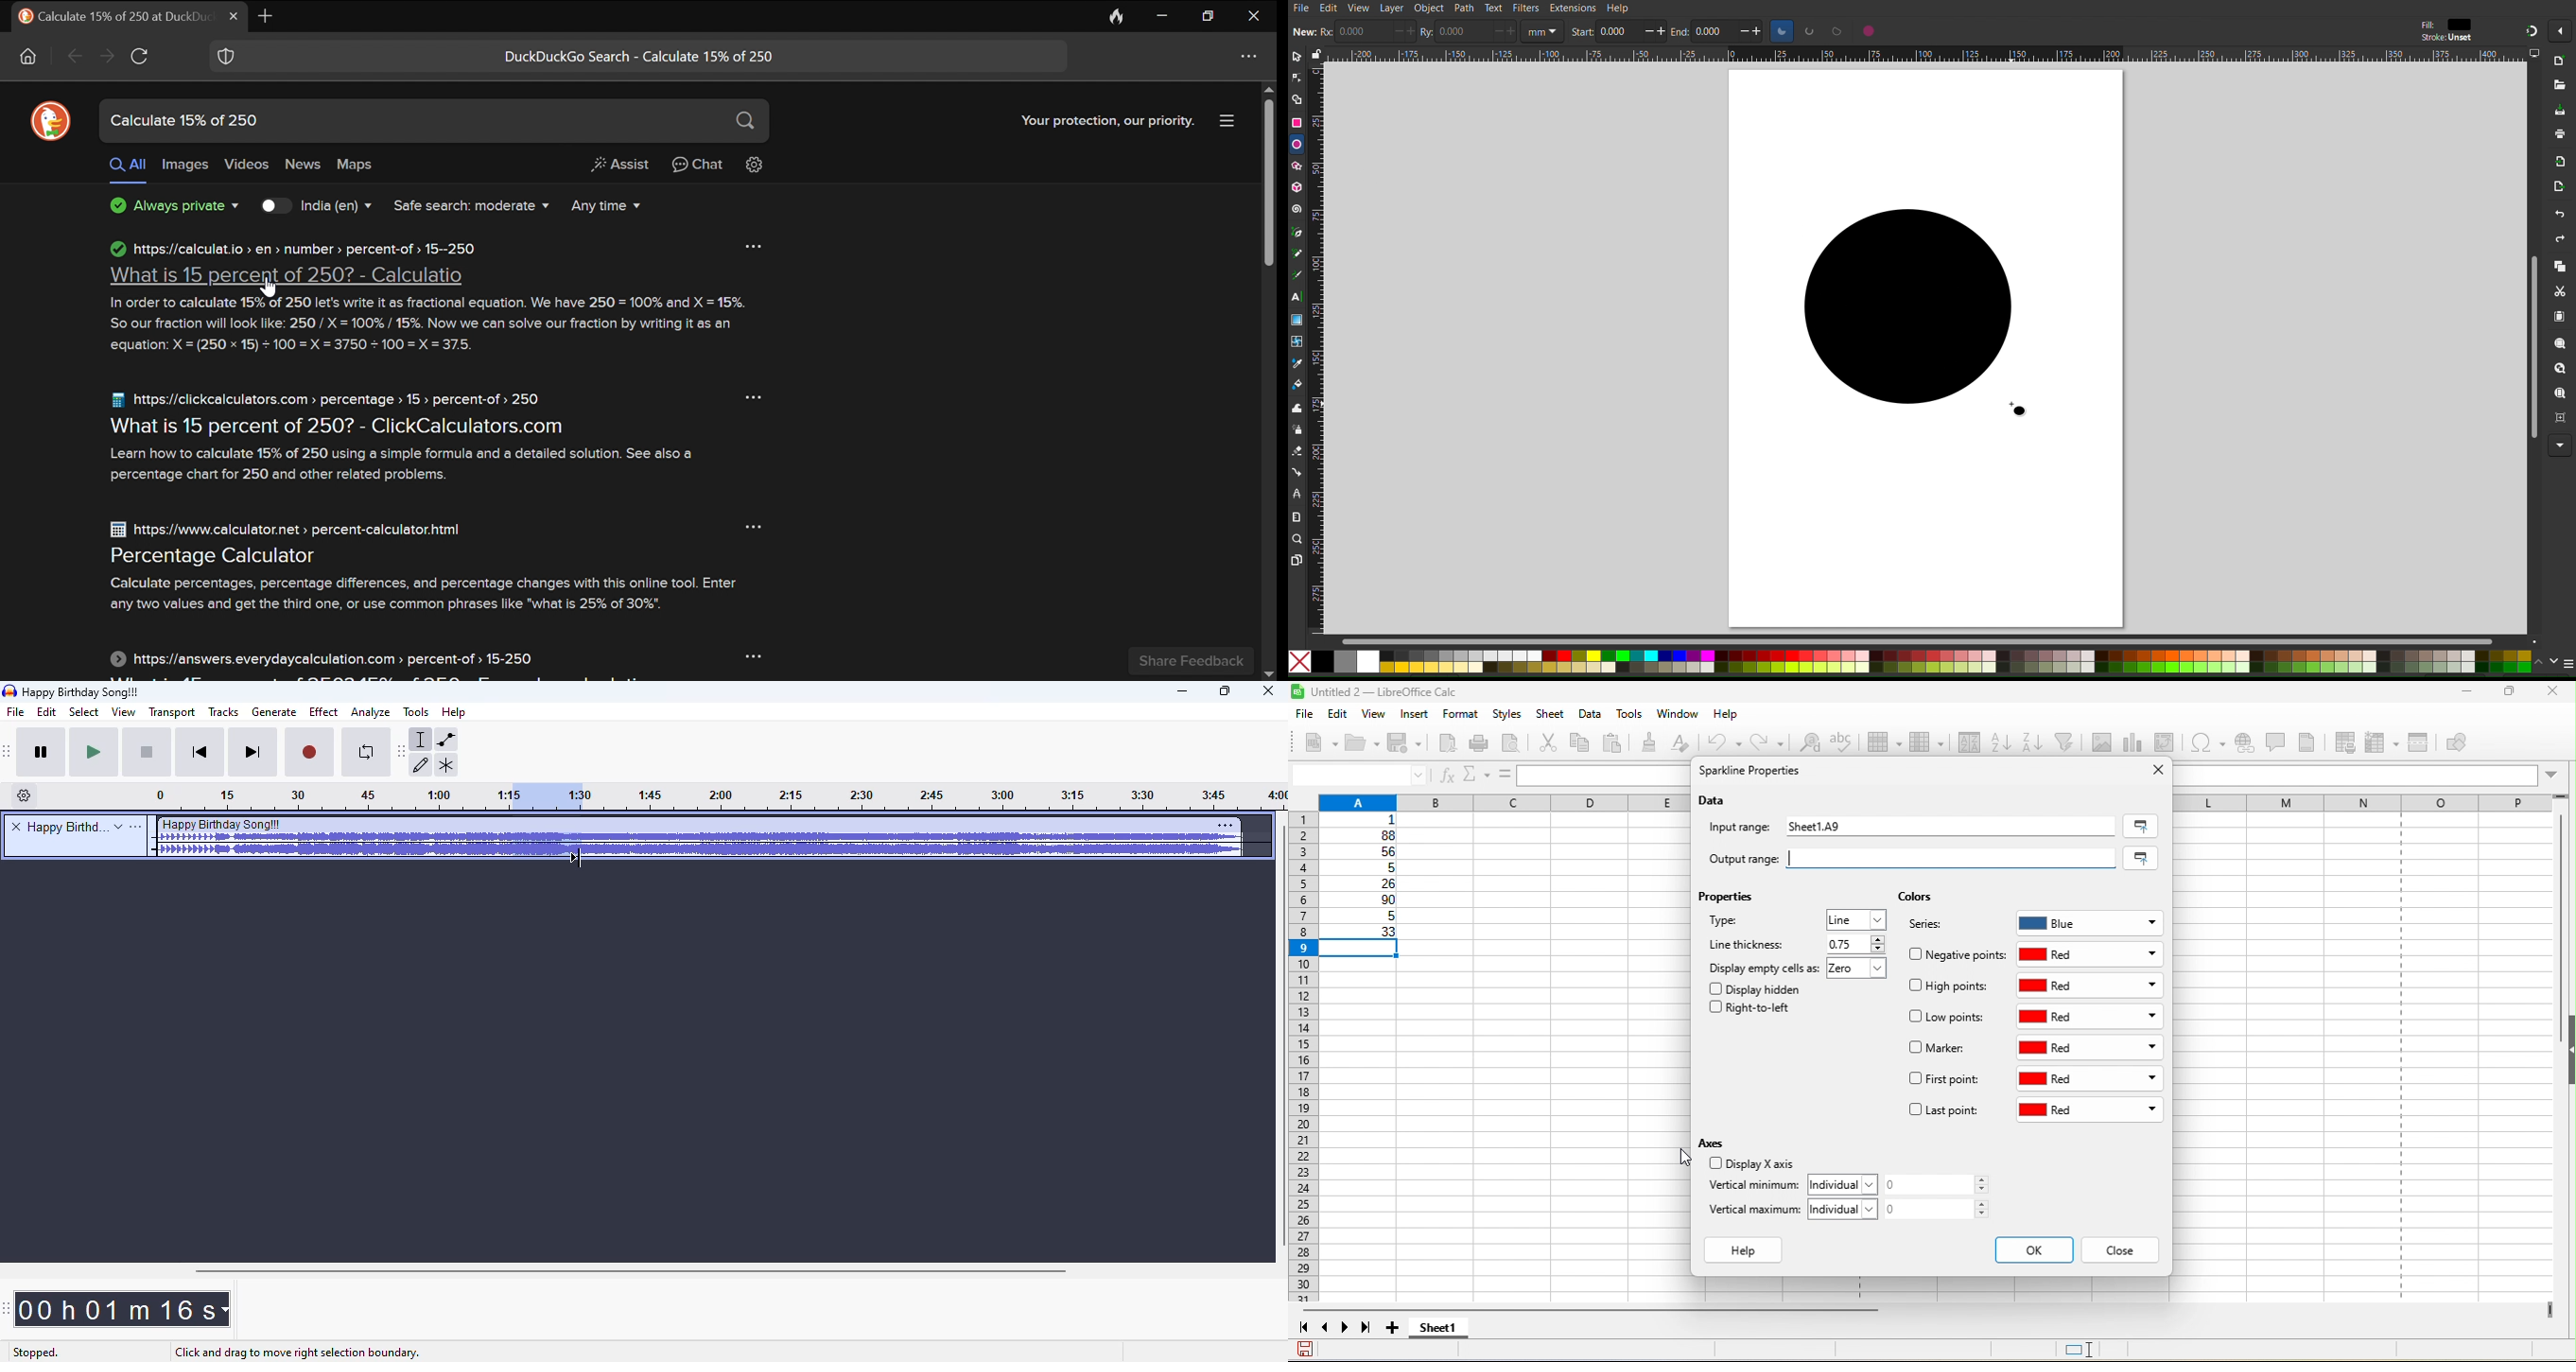 This screenshot has height=1372, width=2576. What do you see at coordinates (1297, 123) in the screenshot?
I see `Rectangle` at bounding box center [1297, 123].